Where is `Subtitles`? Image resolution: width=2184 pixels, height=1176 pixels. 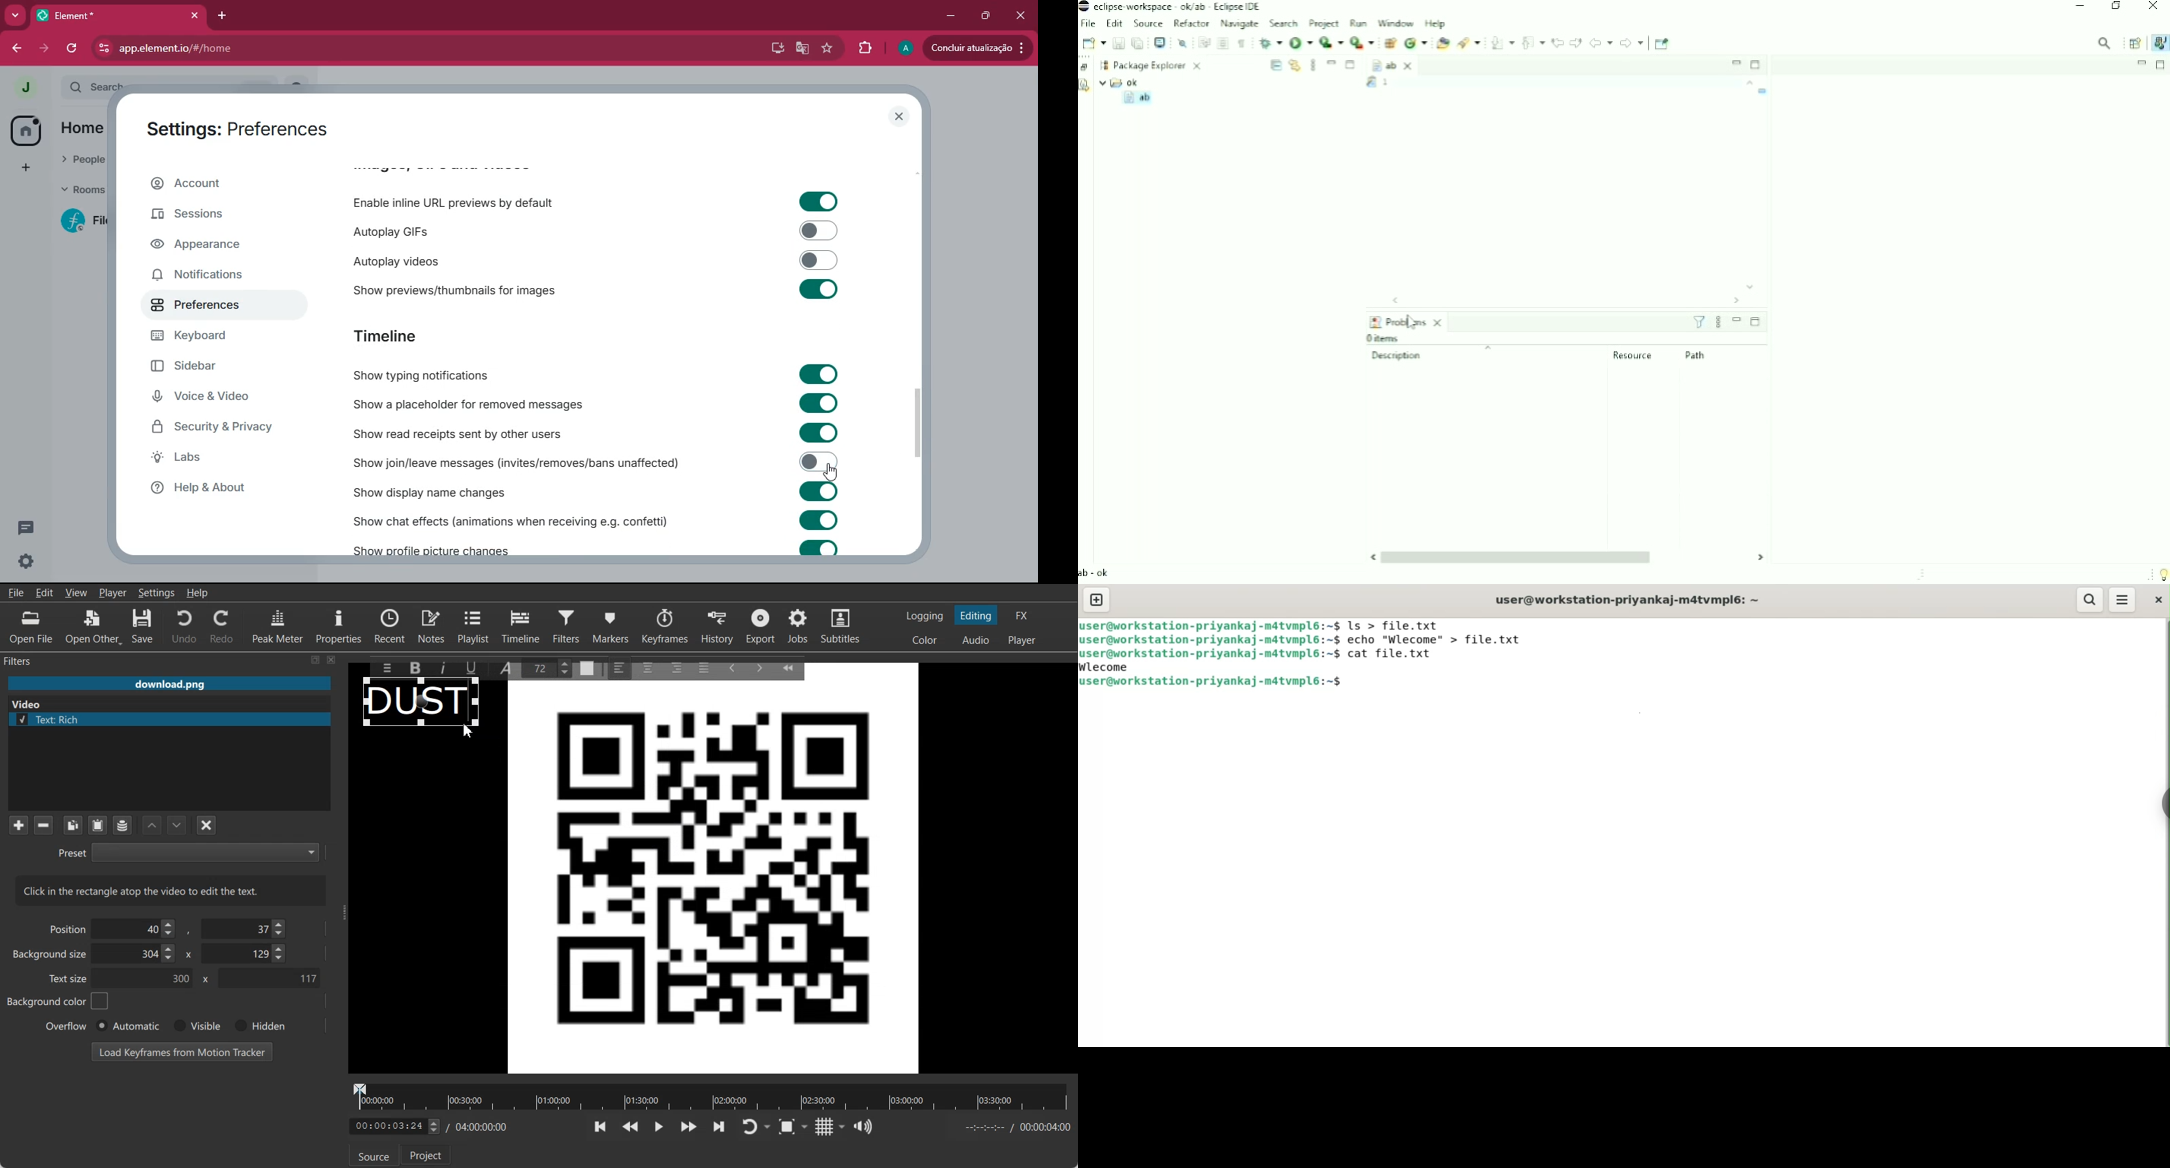 Subtitles is located at coordinates (841, 626).